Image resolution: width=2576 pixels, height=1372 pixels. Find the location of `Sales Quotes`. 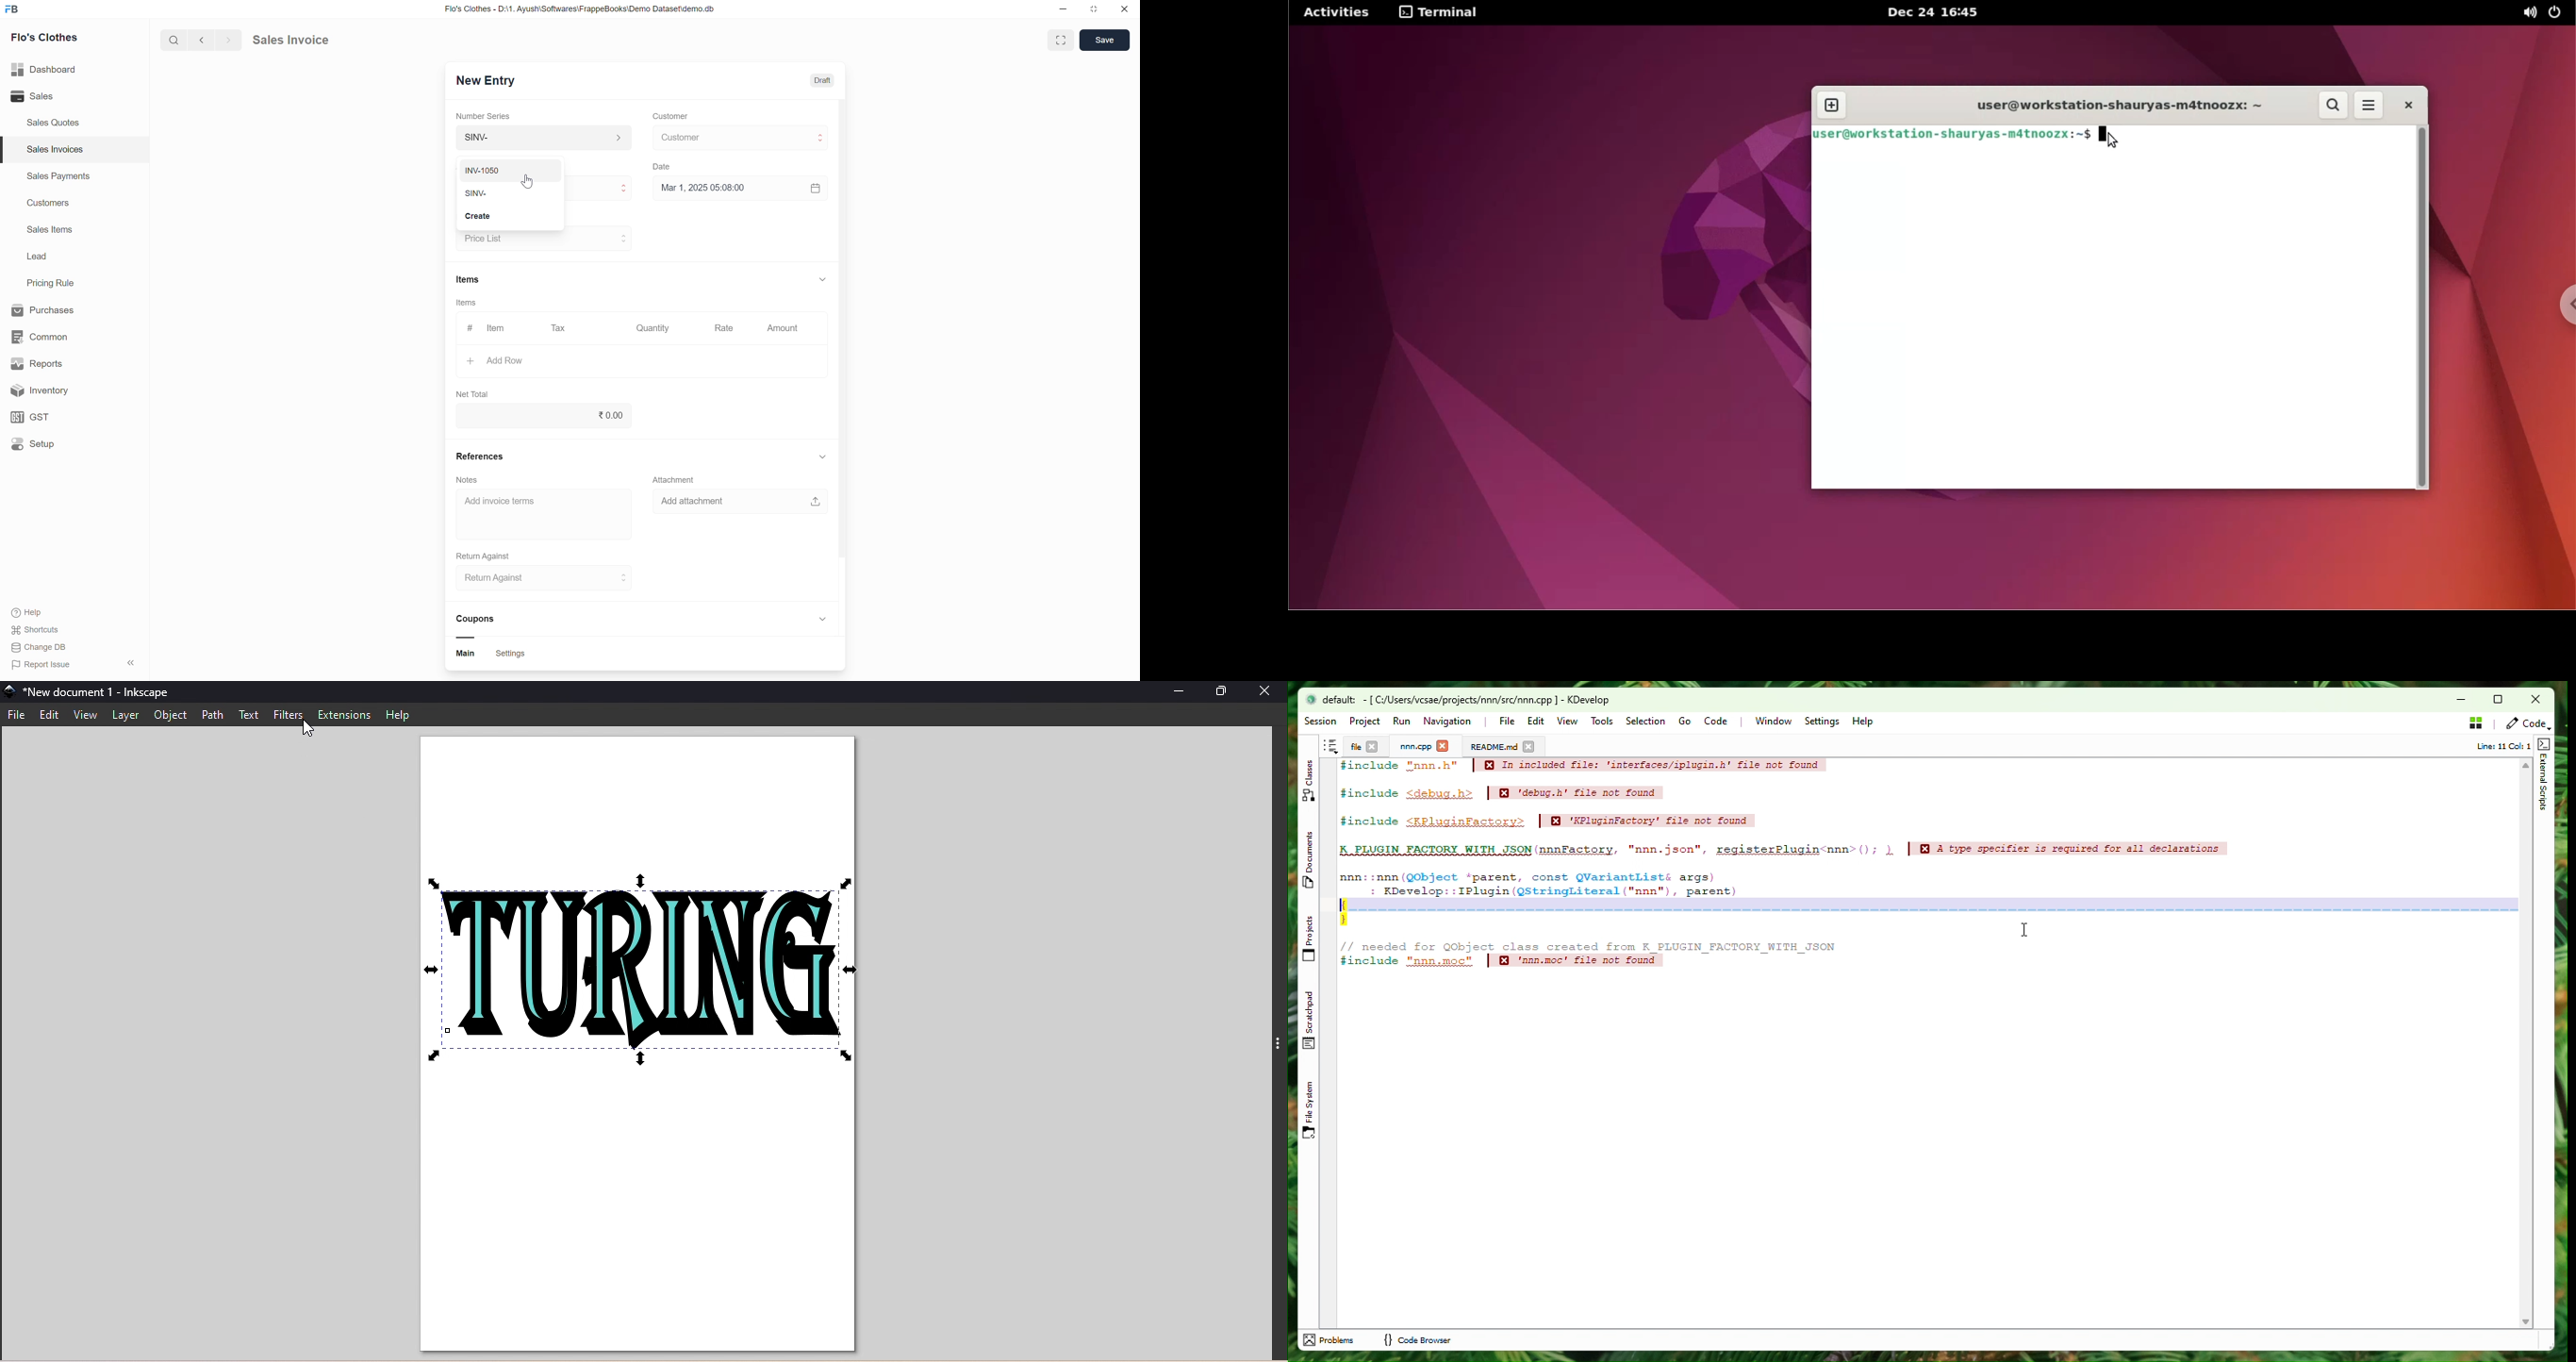

Sales Quotes is located at coordinates (53, 122).